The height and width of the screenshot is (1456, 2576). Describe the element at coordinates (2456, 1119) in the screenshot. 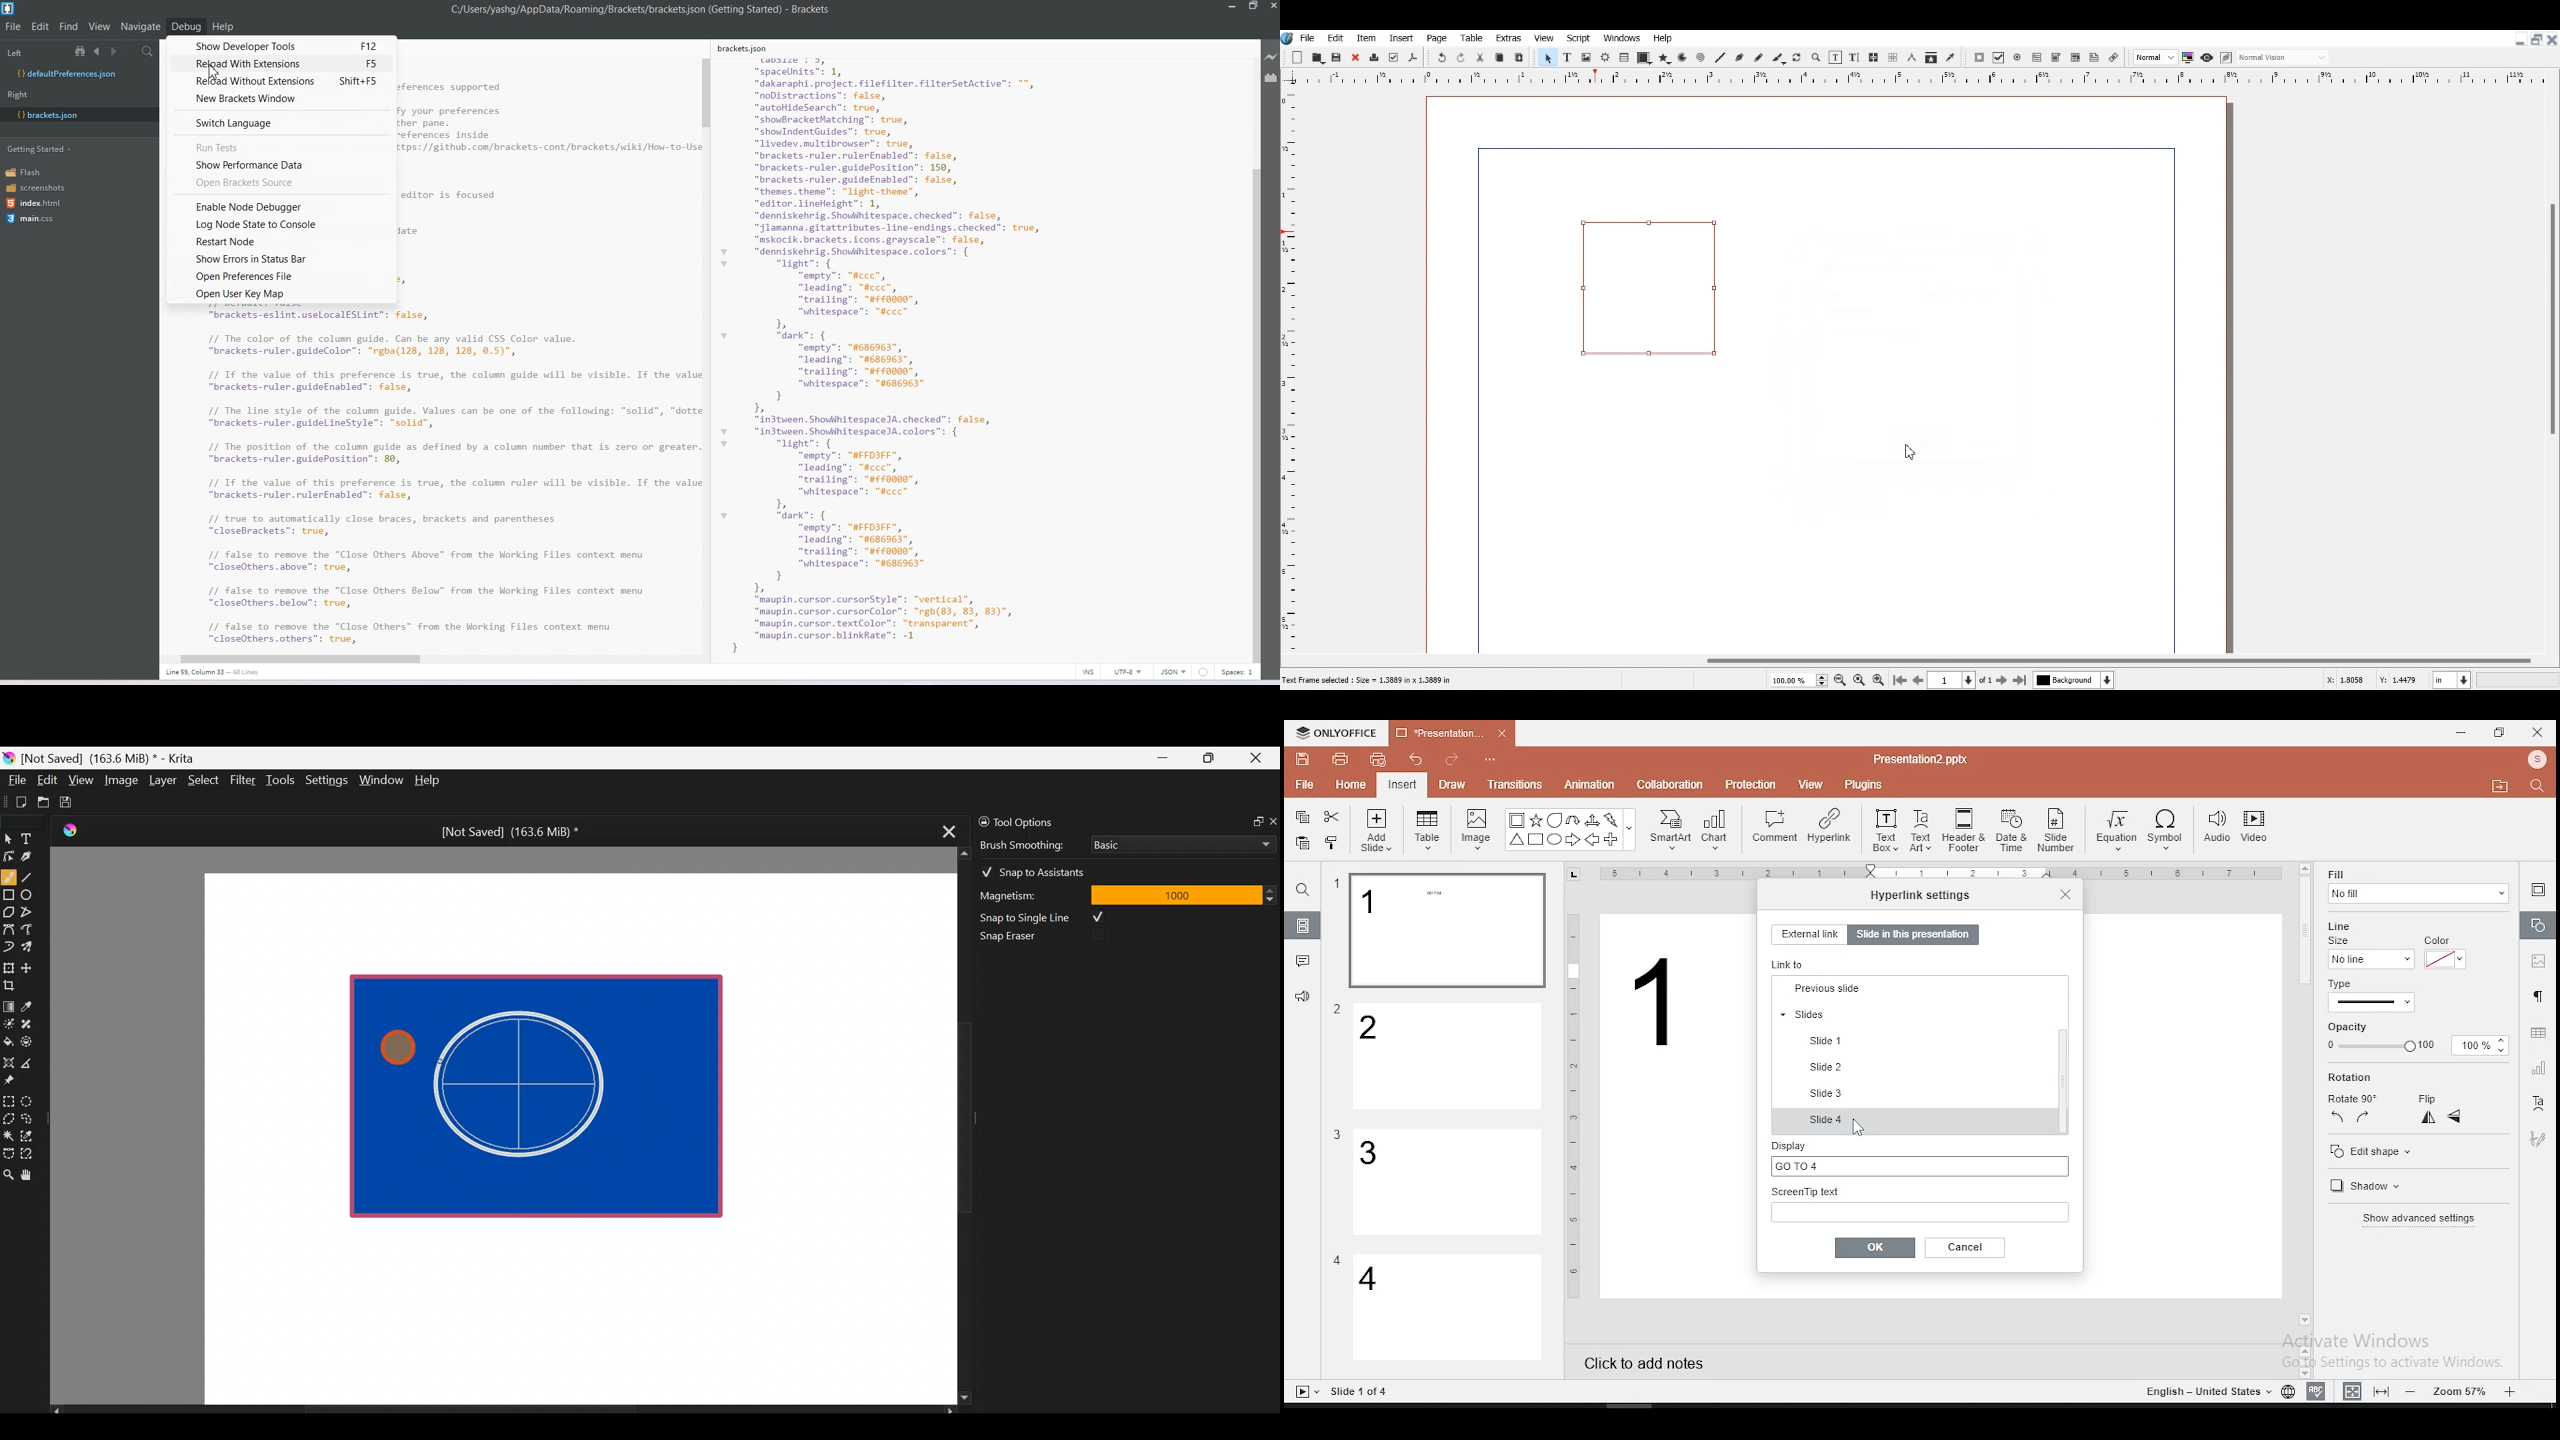

I see `flip vertical` at that location.